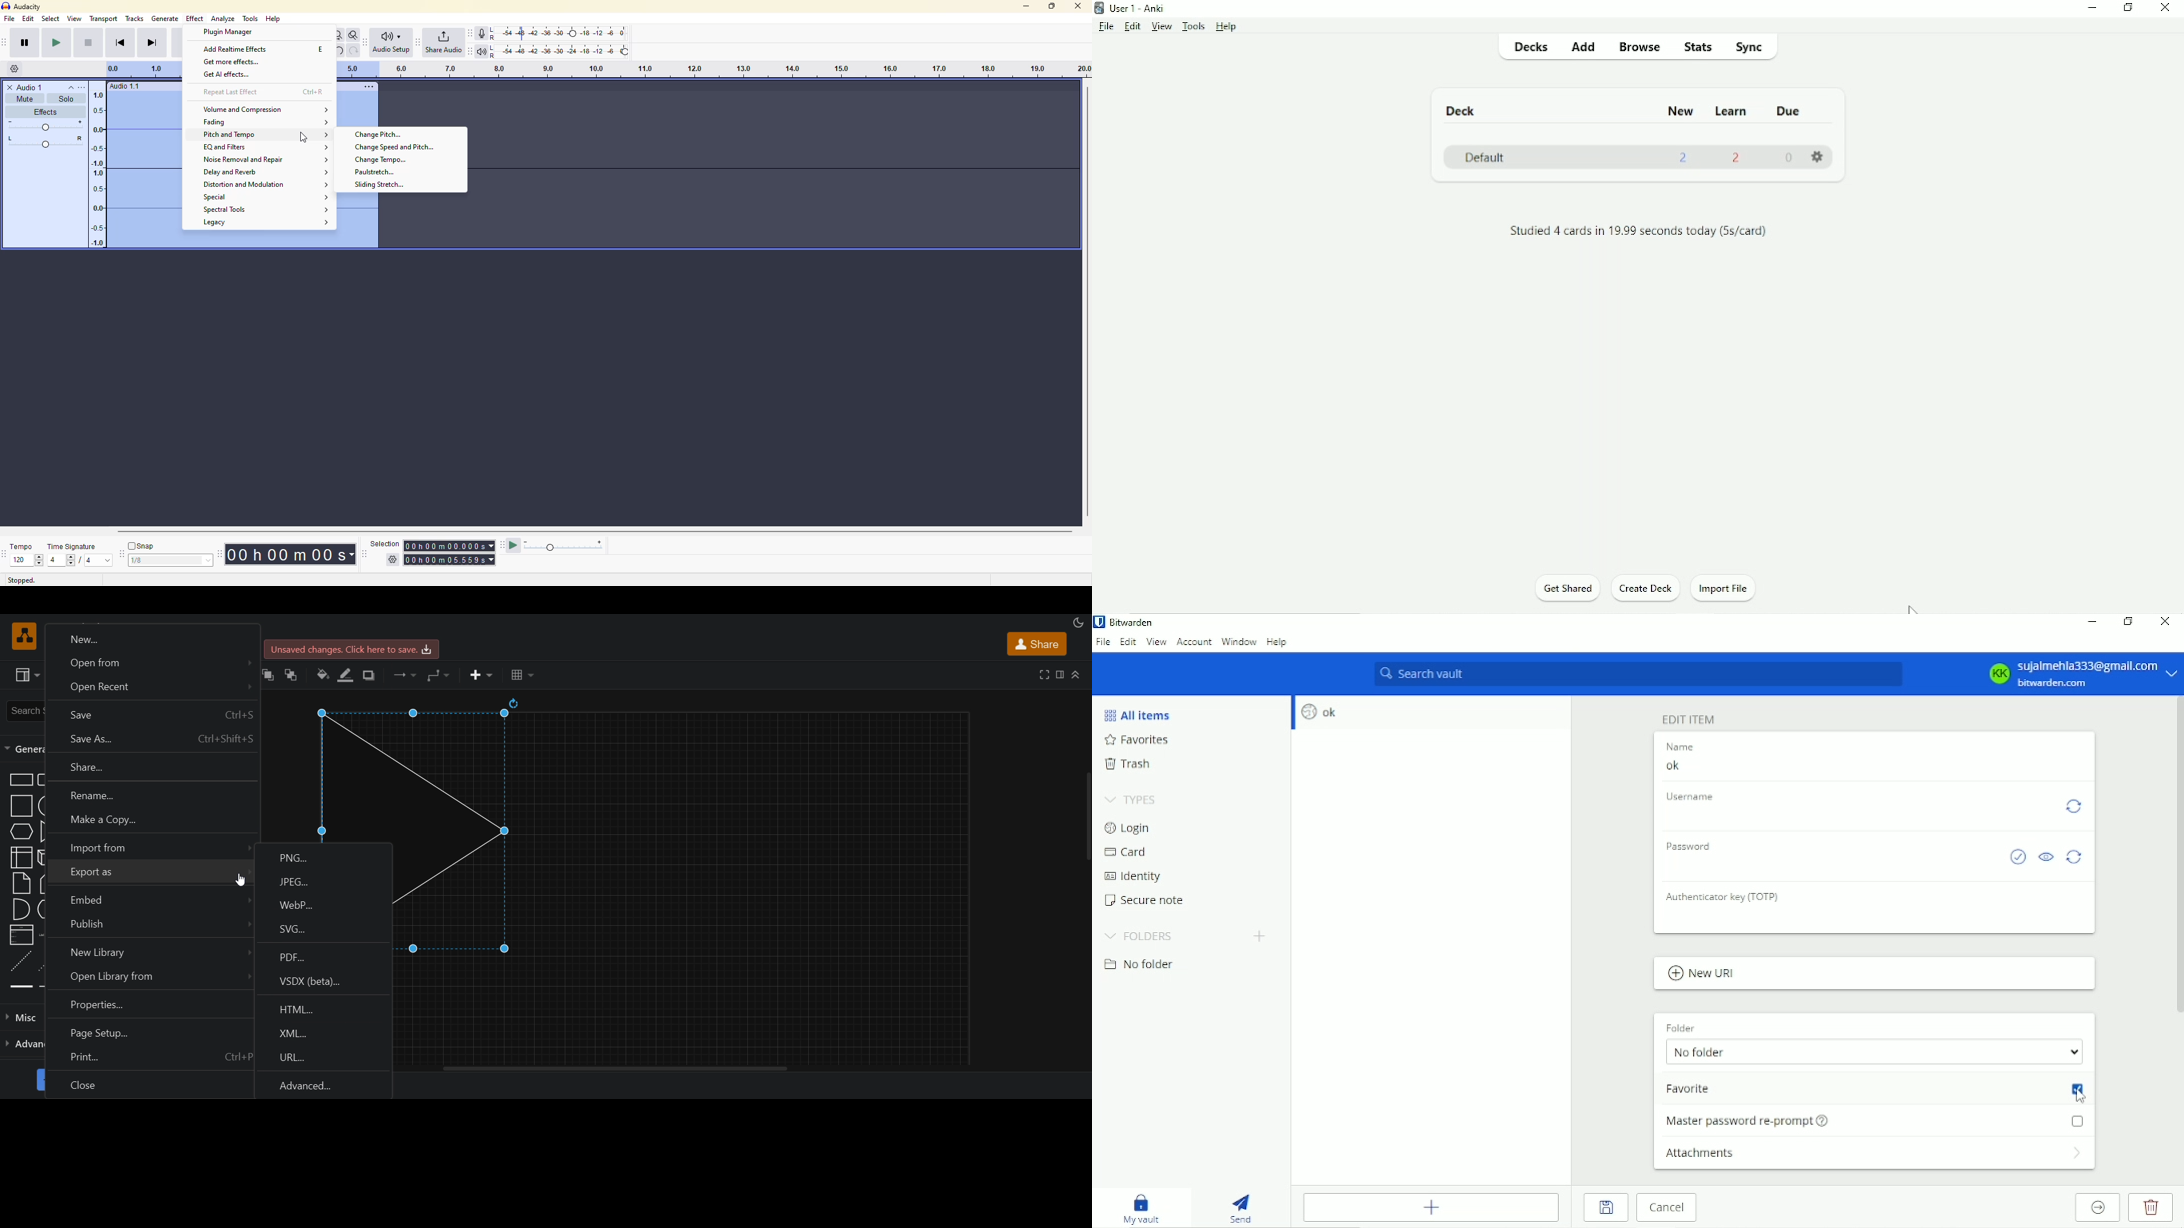 Image resolution: width=2184 pixels, height=1232 pixels. What do you see at coordinates (226, 148) in the screenshot?
I see `eq and filters` at bounding box center [226, 148].